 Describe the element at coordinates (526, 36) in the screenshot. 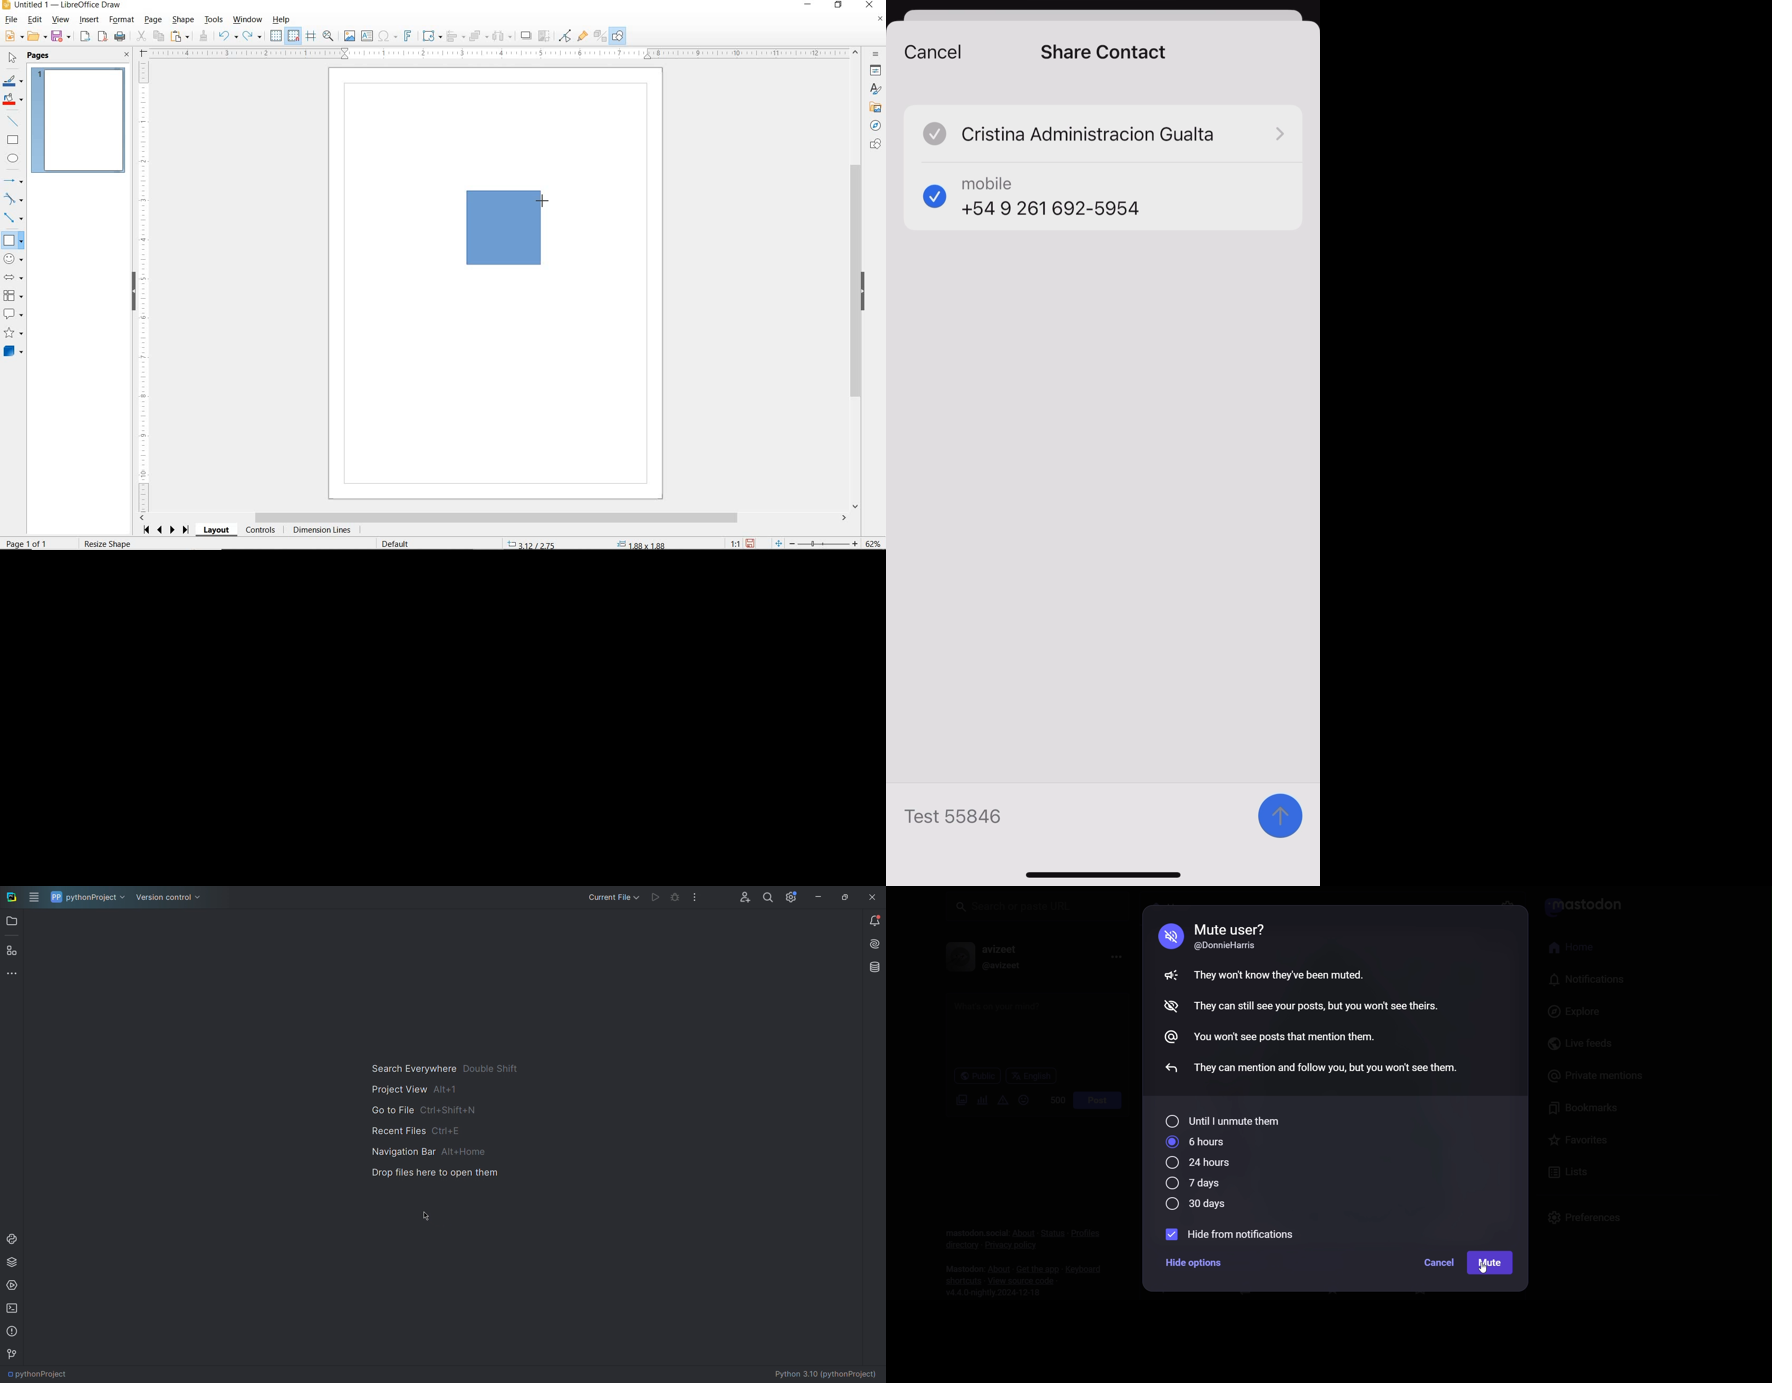

I see `SHADOW` at that location.